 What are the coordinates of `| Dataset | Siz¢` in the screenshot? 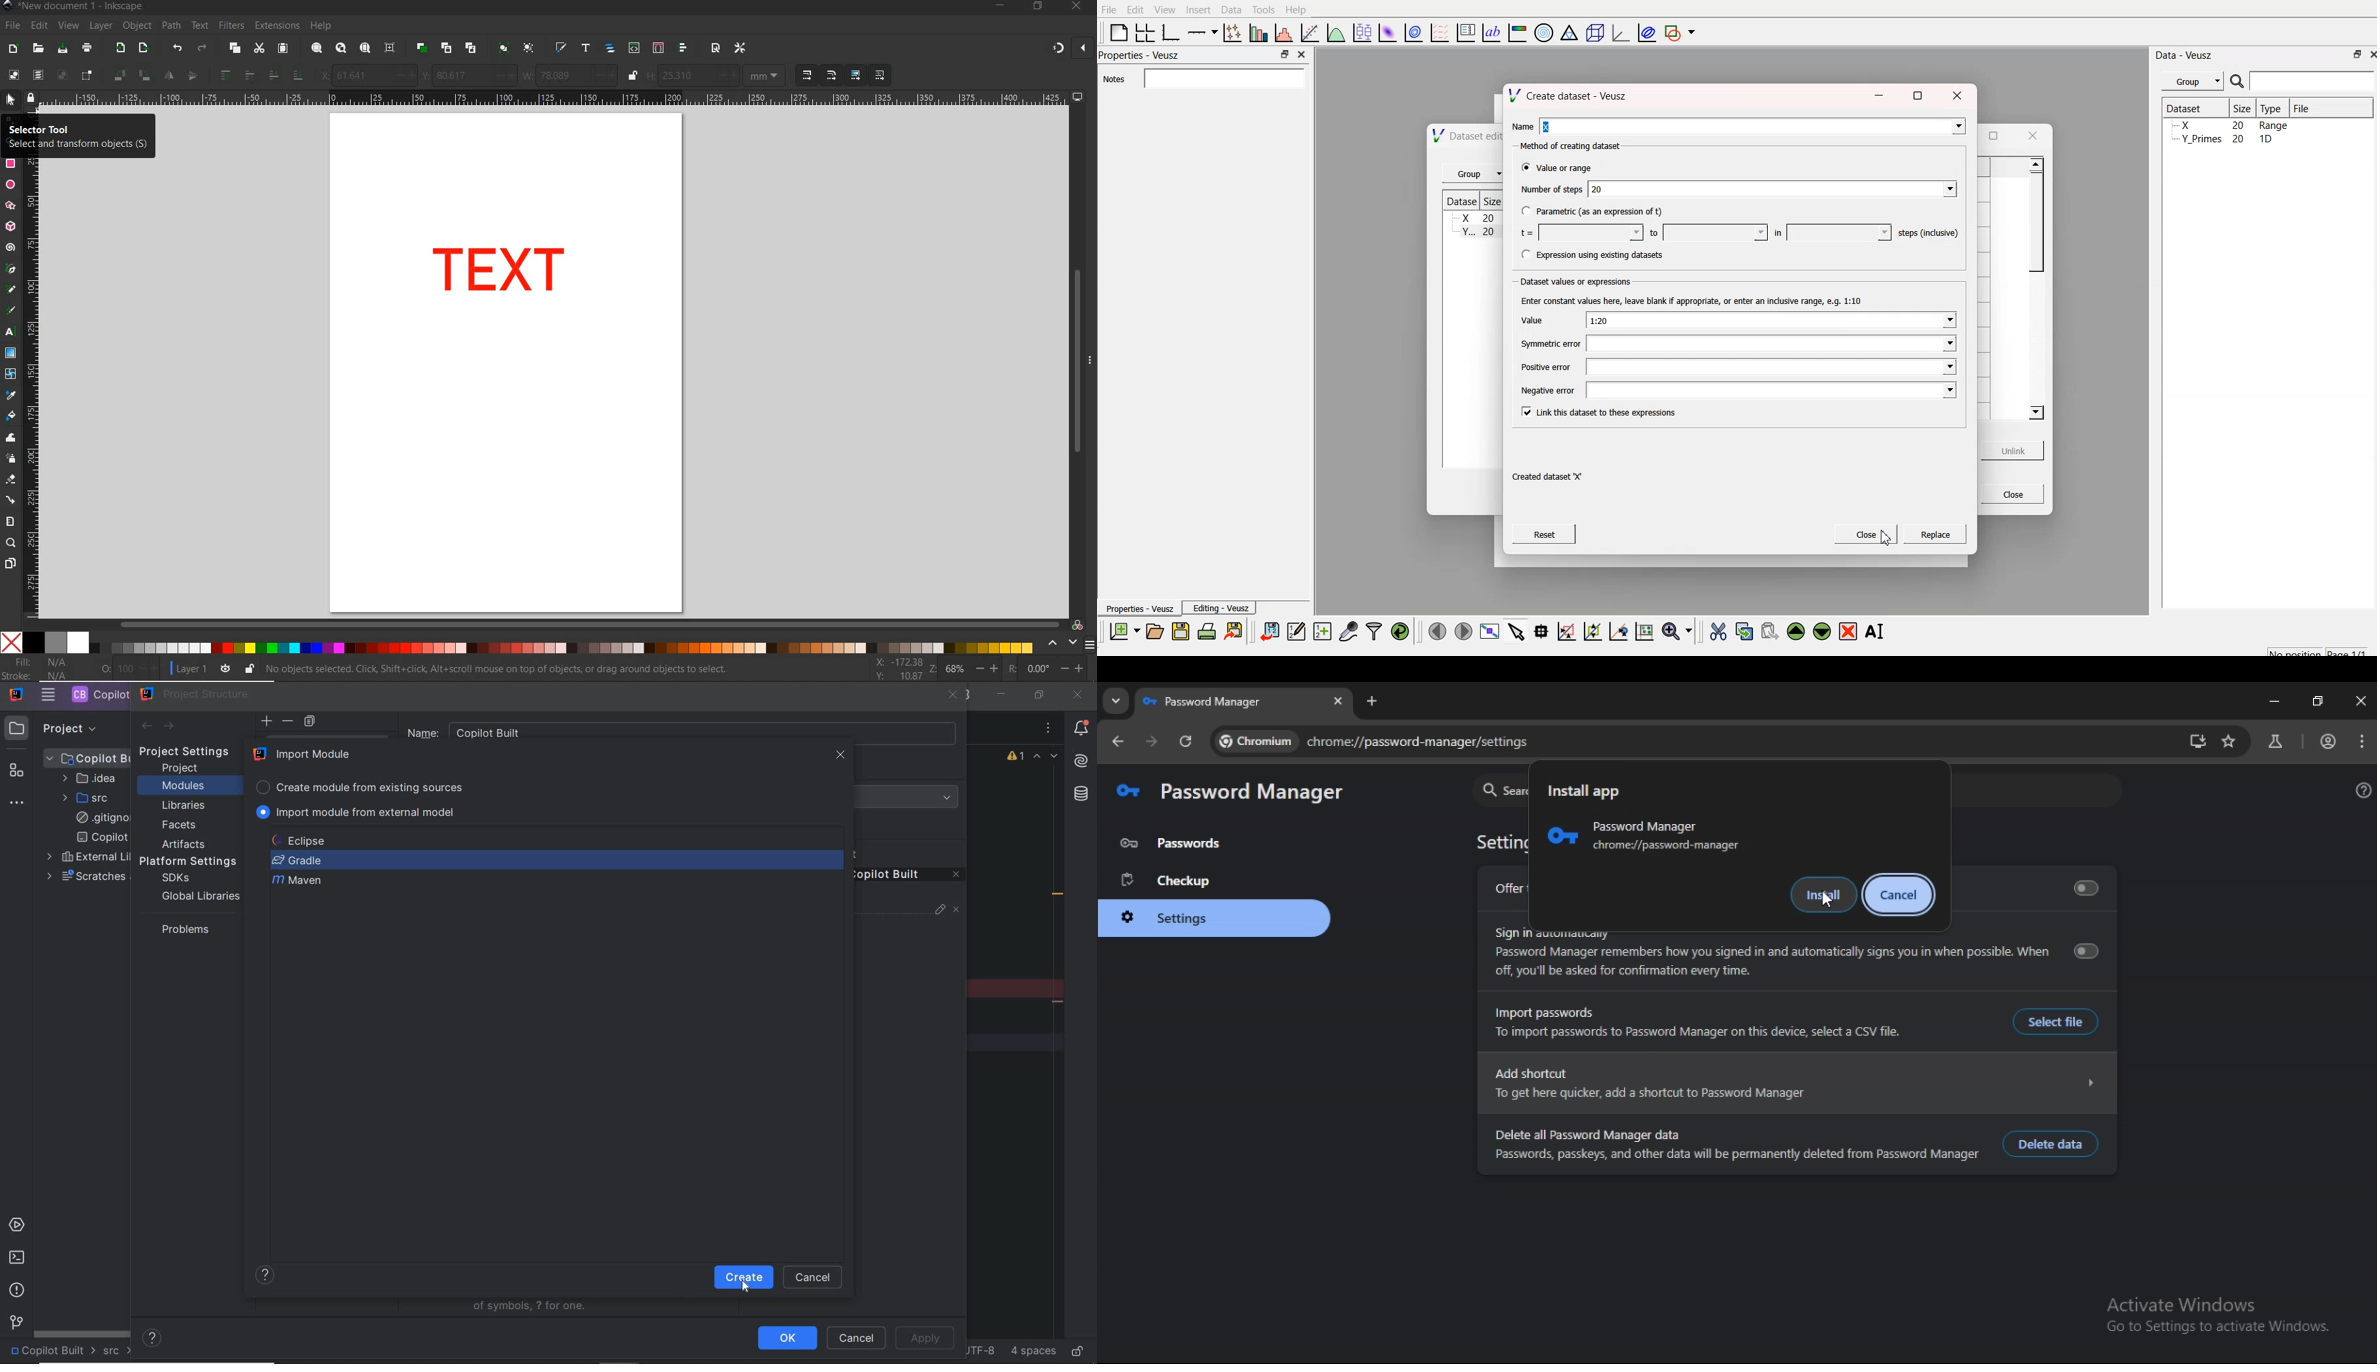 It's located at (1470, 201).